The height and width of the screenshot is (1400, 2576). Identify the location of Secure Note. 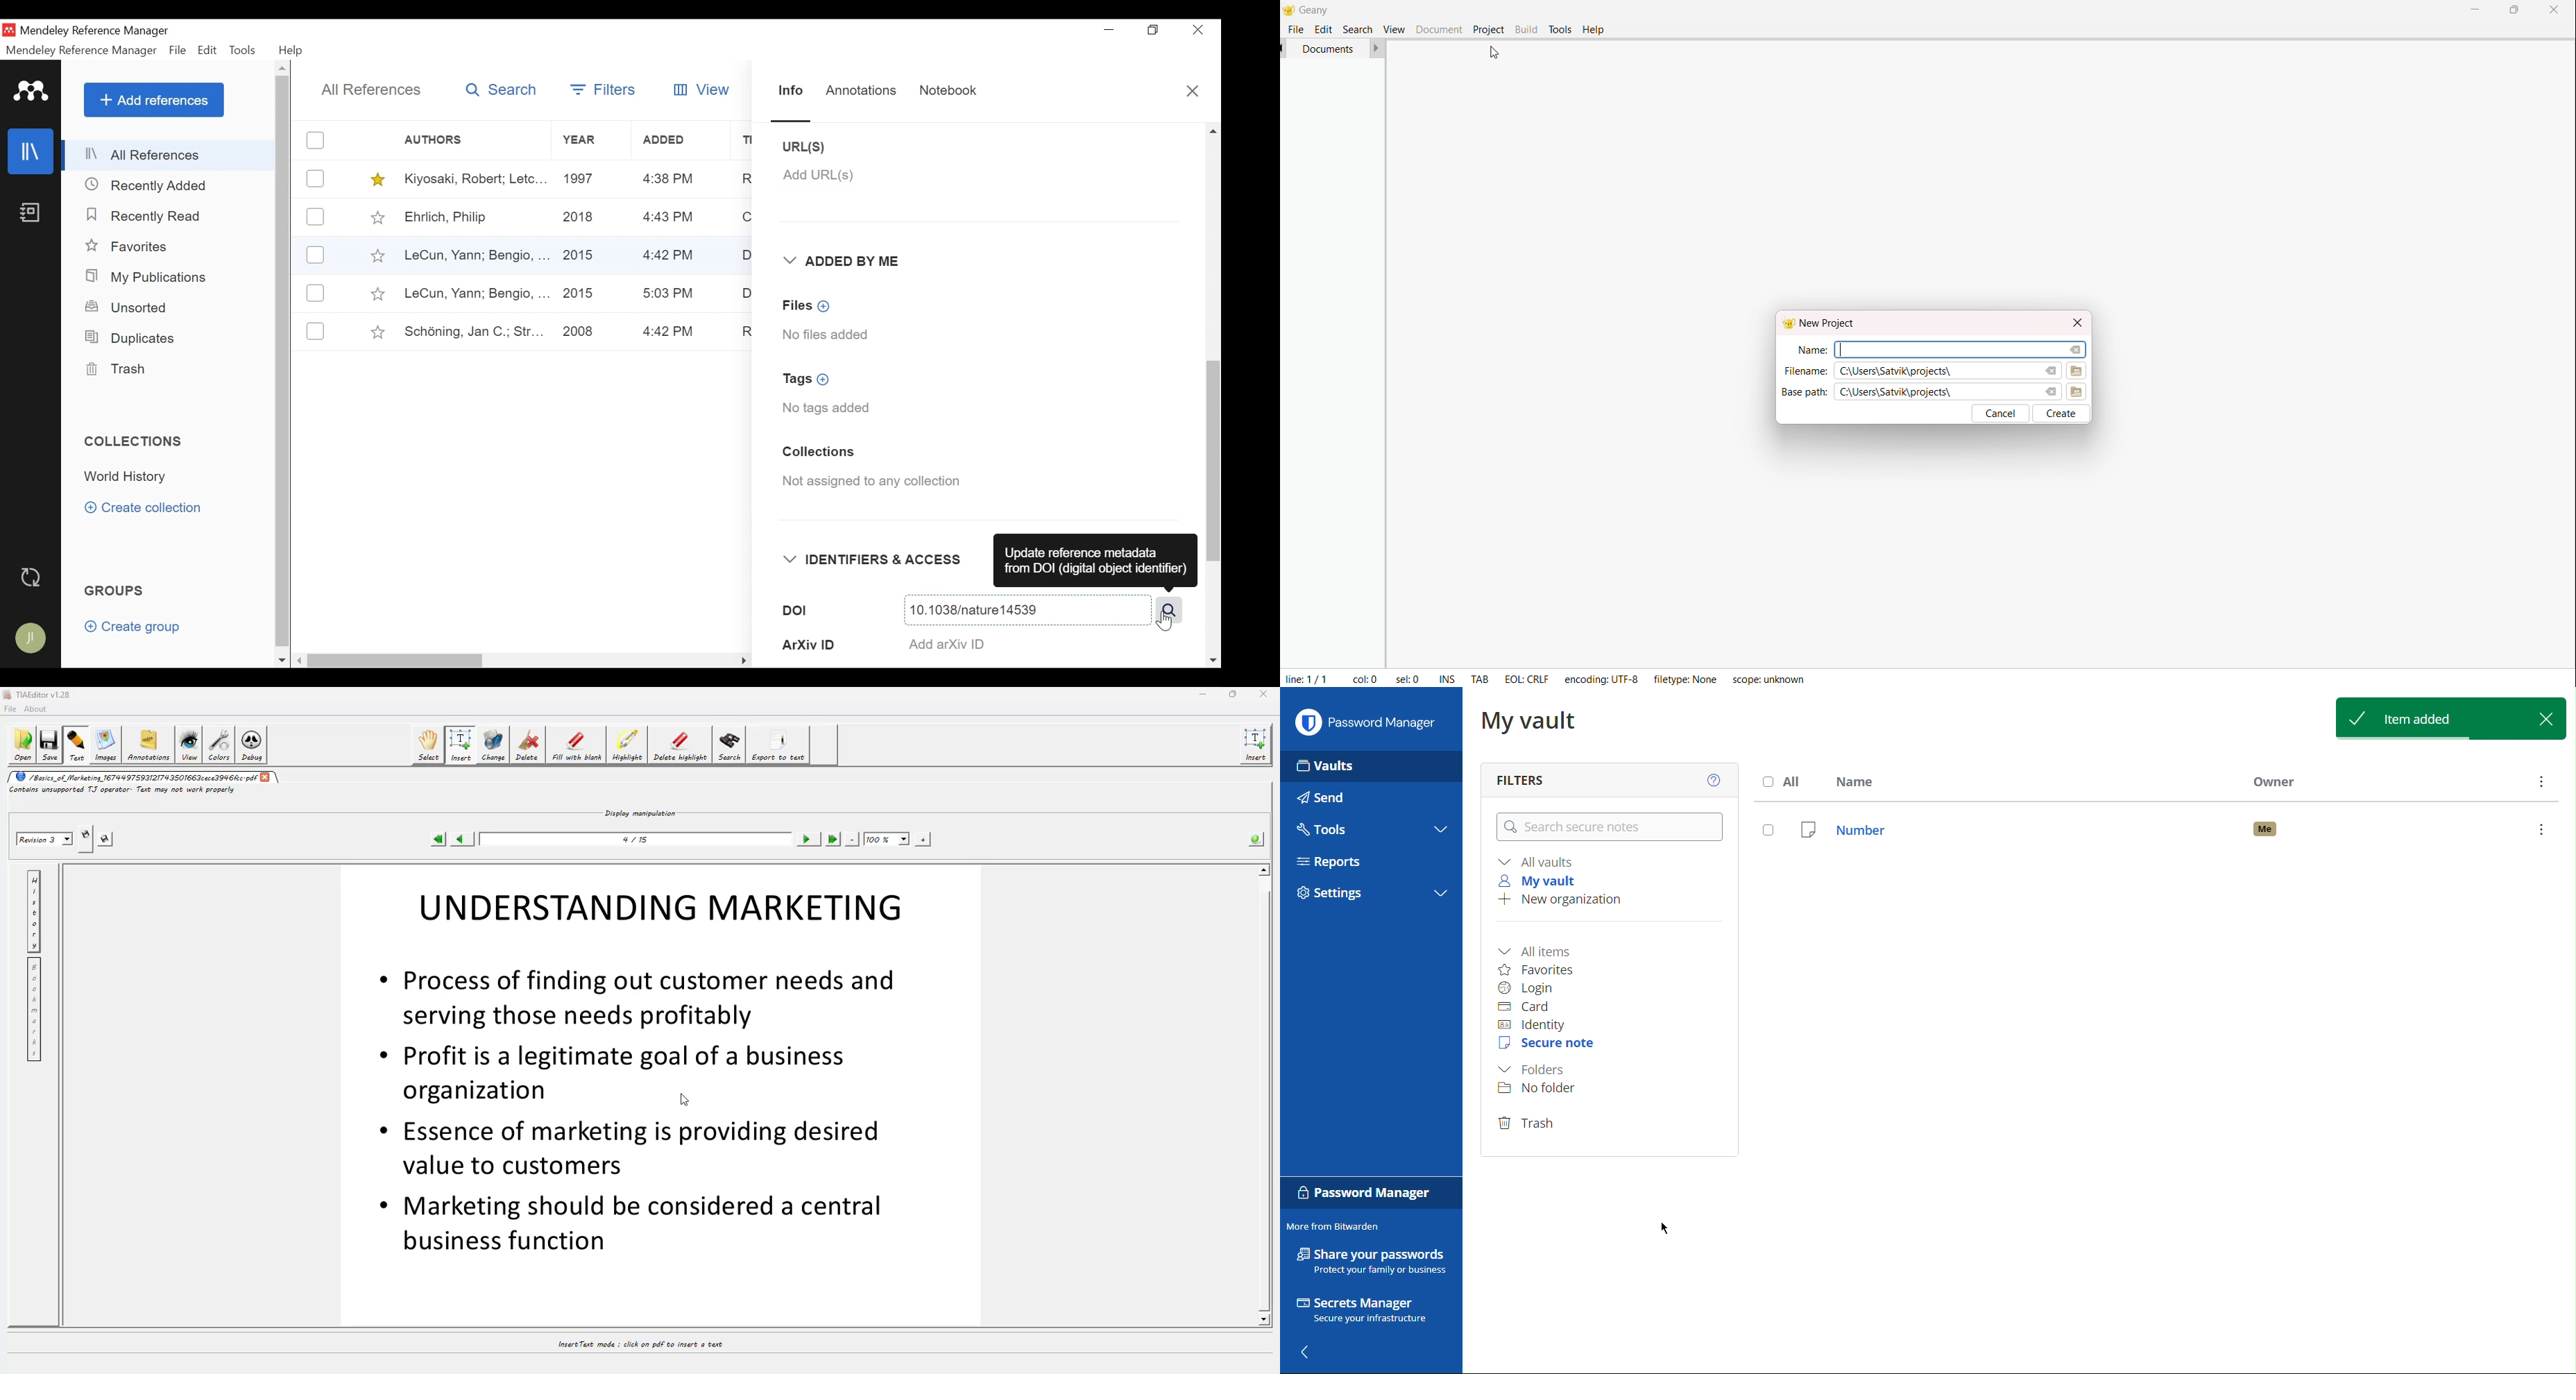
(1542, 1046).